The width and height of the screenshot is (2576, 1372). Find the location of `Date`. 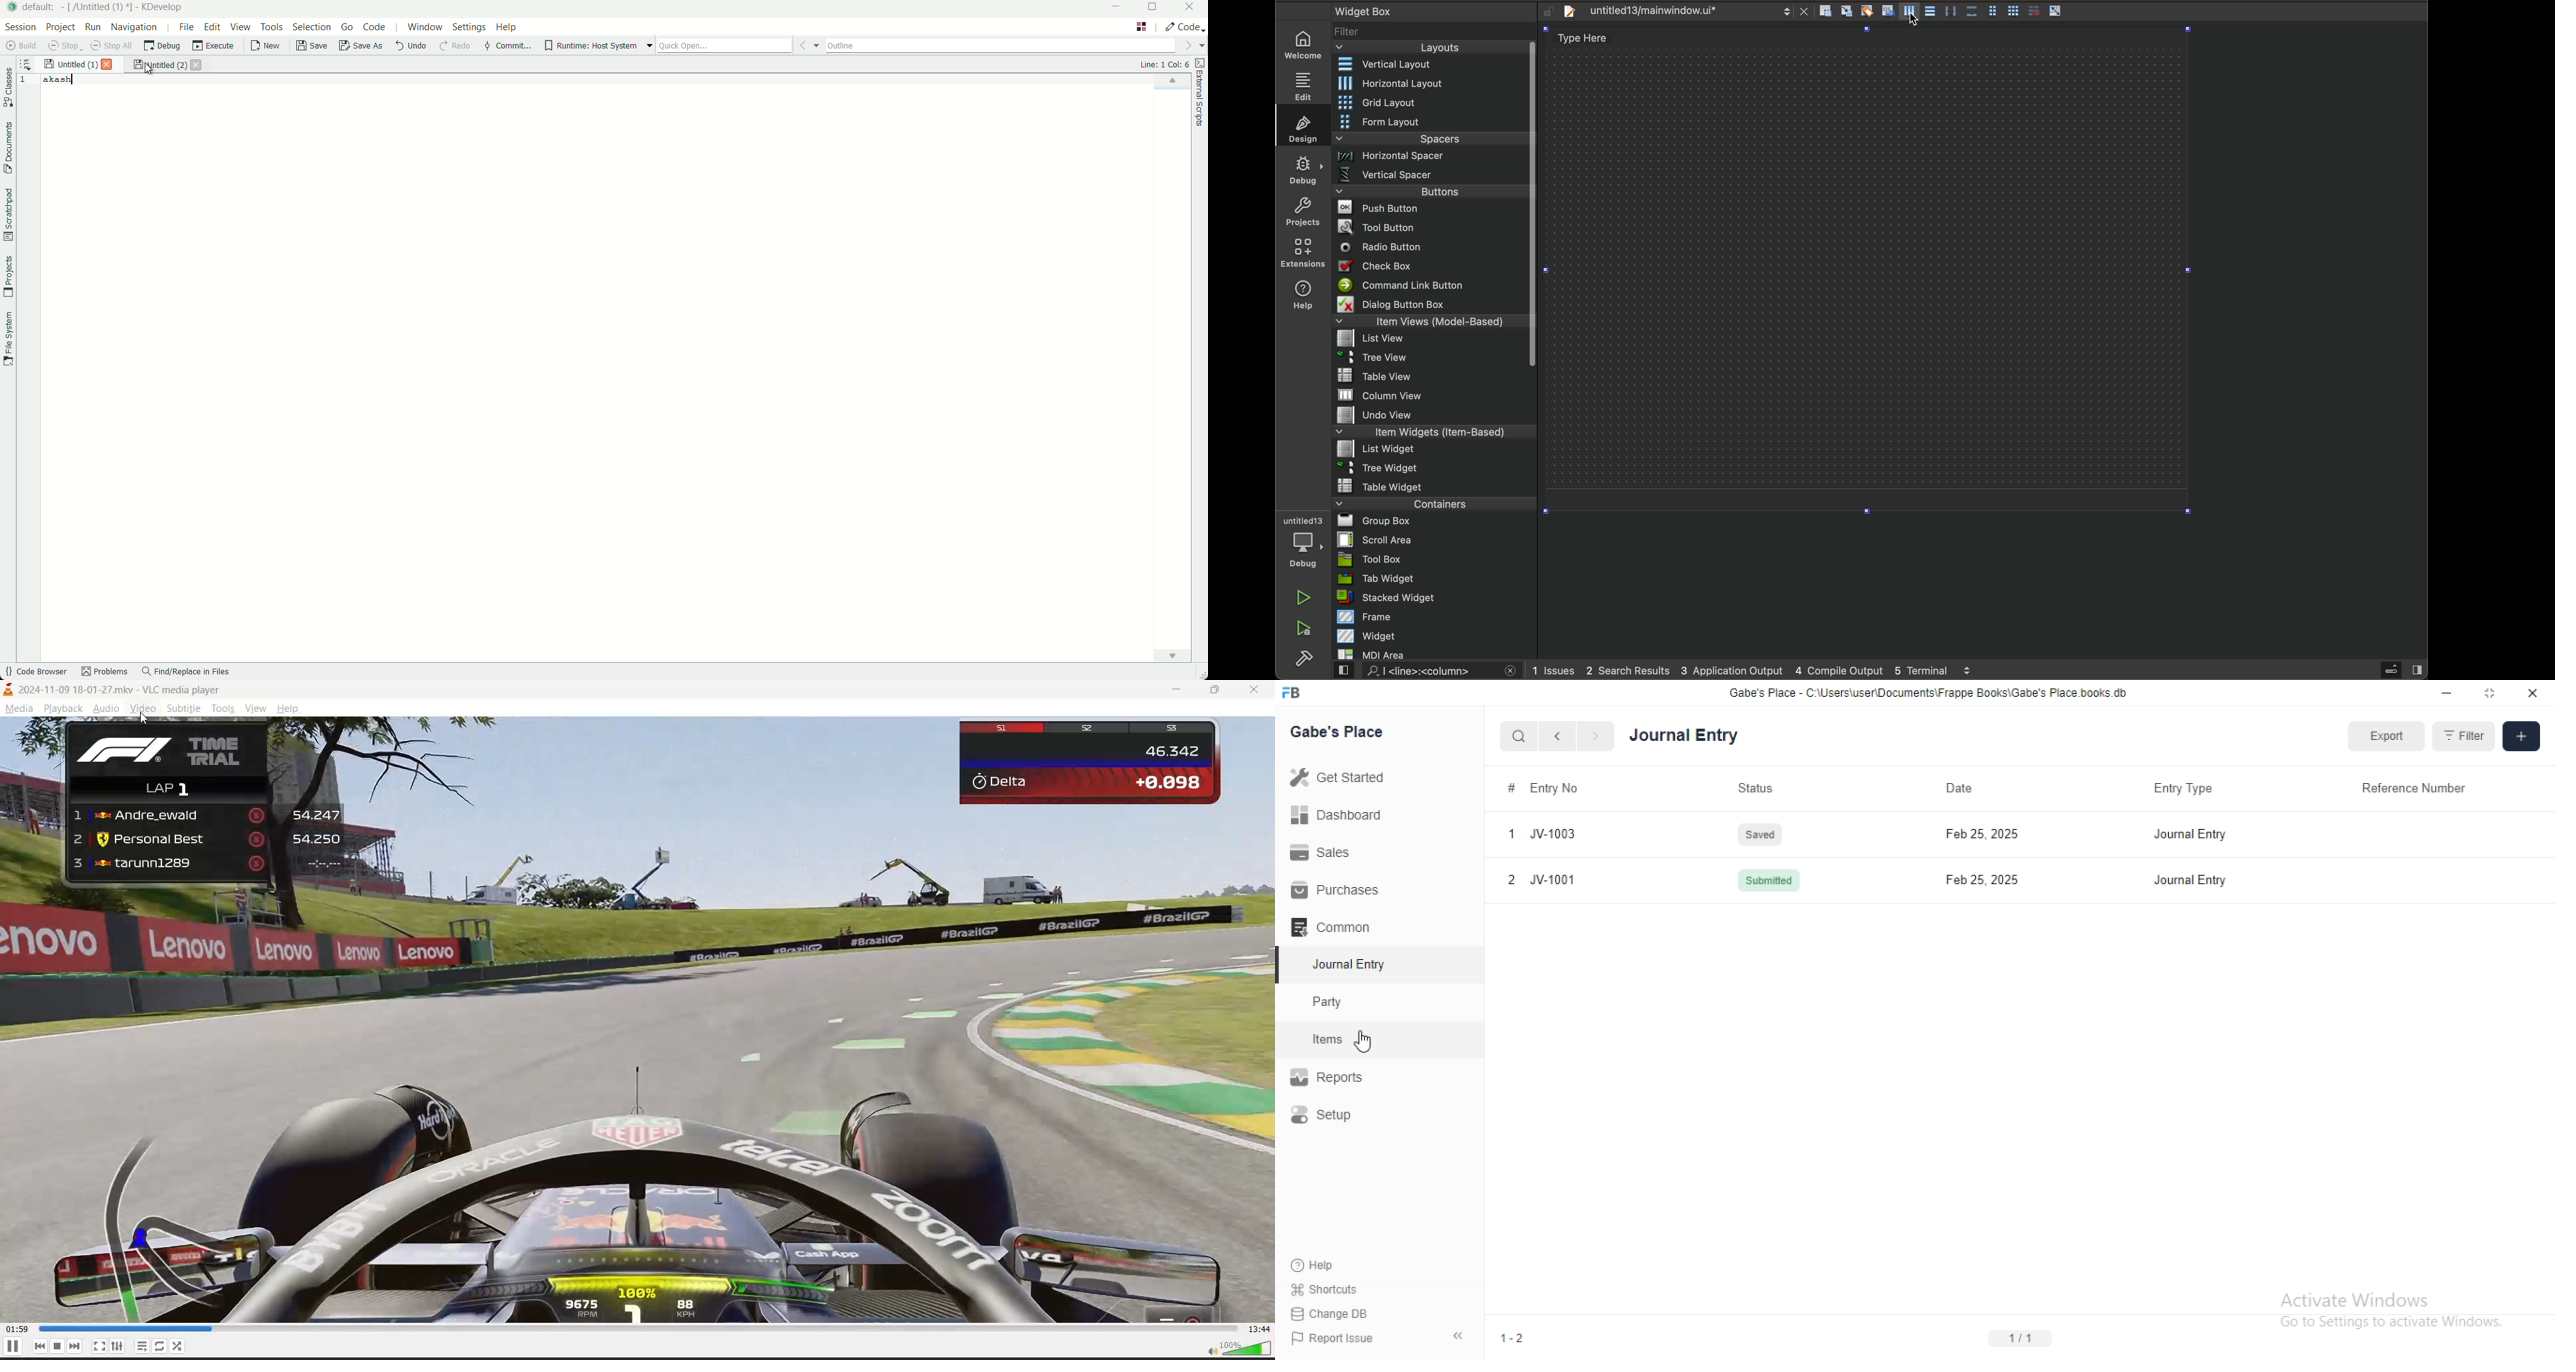

Date is located at coordinates (1975, 788).